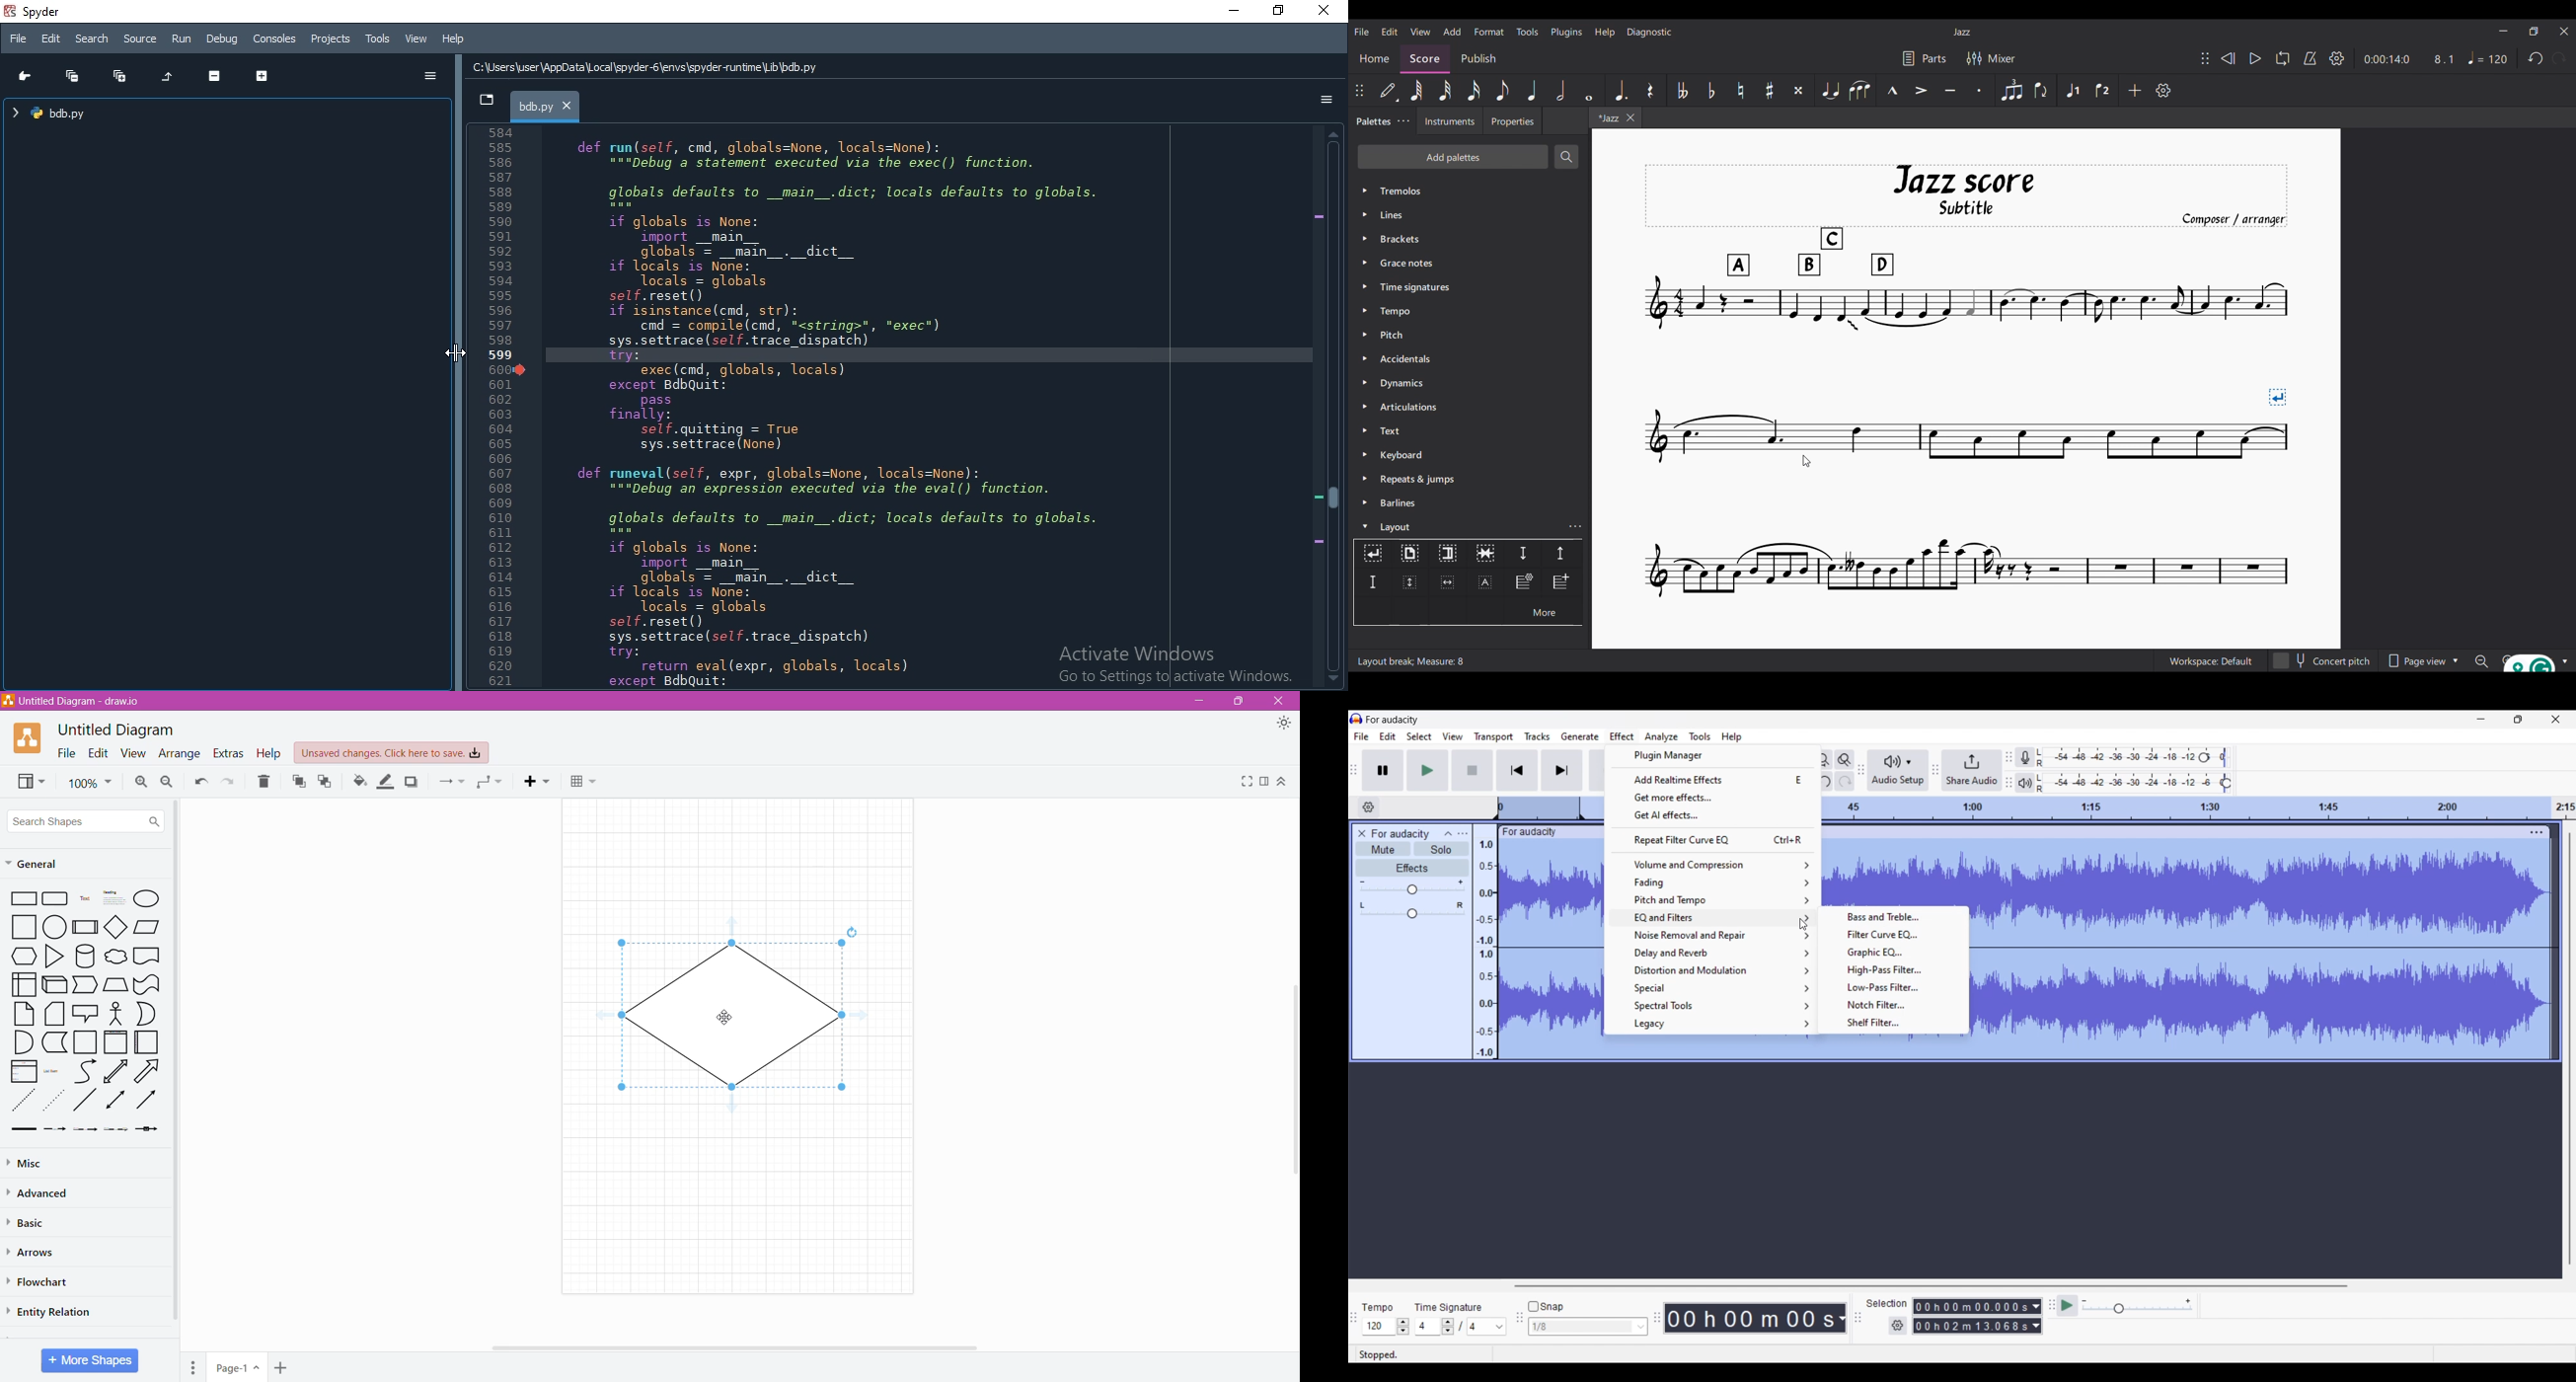 This screenshot has width=2576, height=1400. What do you see at coordinates (275, 38) in the screenshot?
I see `Consoles` at bounding box center [275, 38].